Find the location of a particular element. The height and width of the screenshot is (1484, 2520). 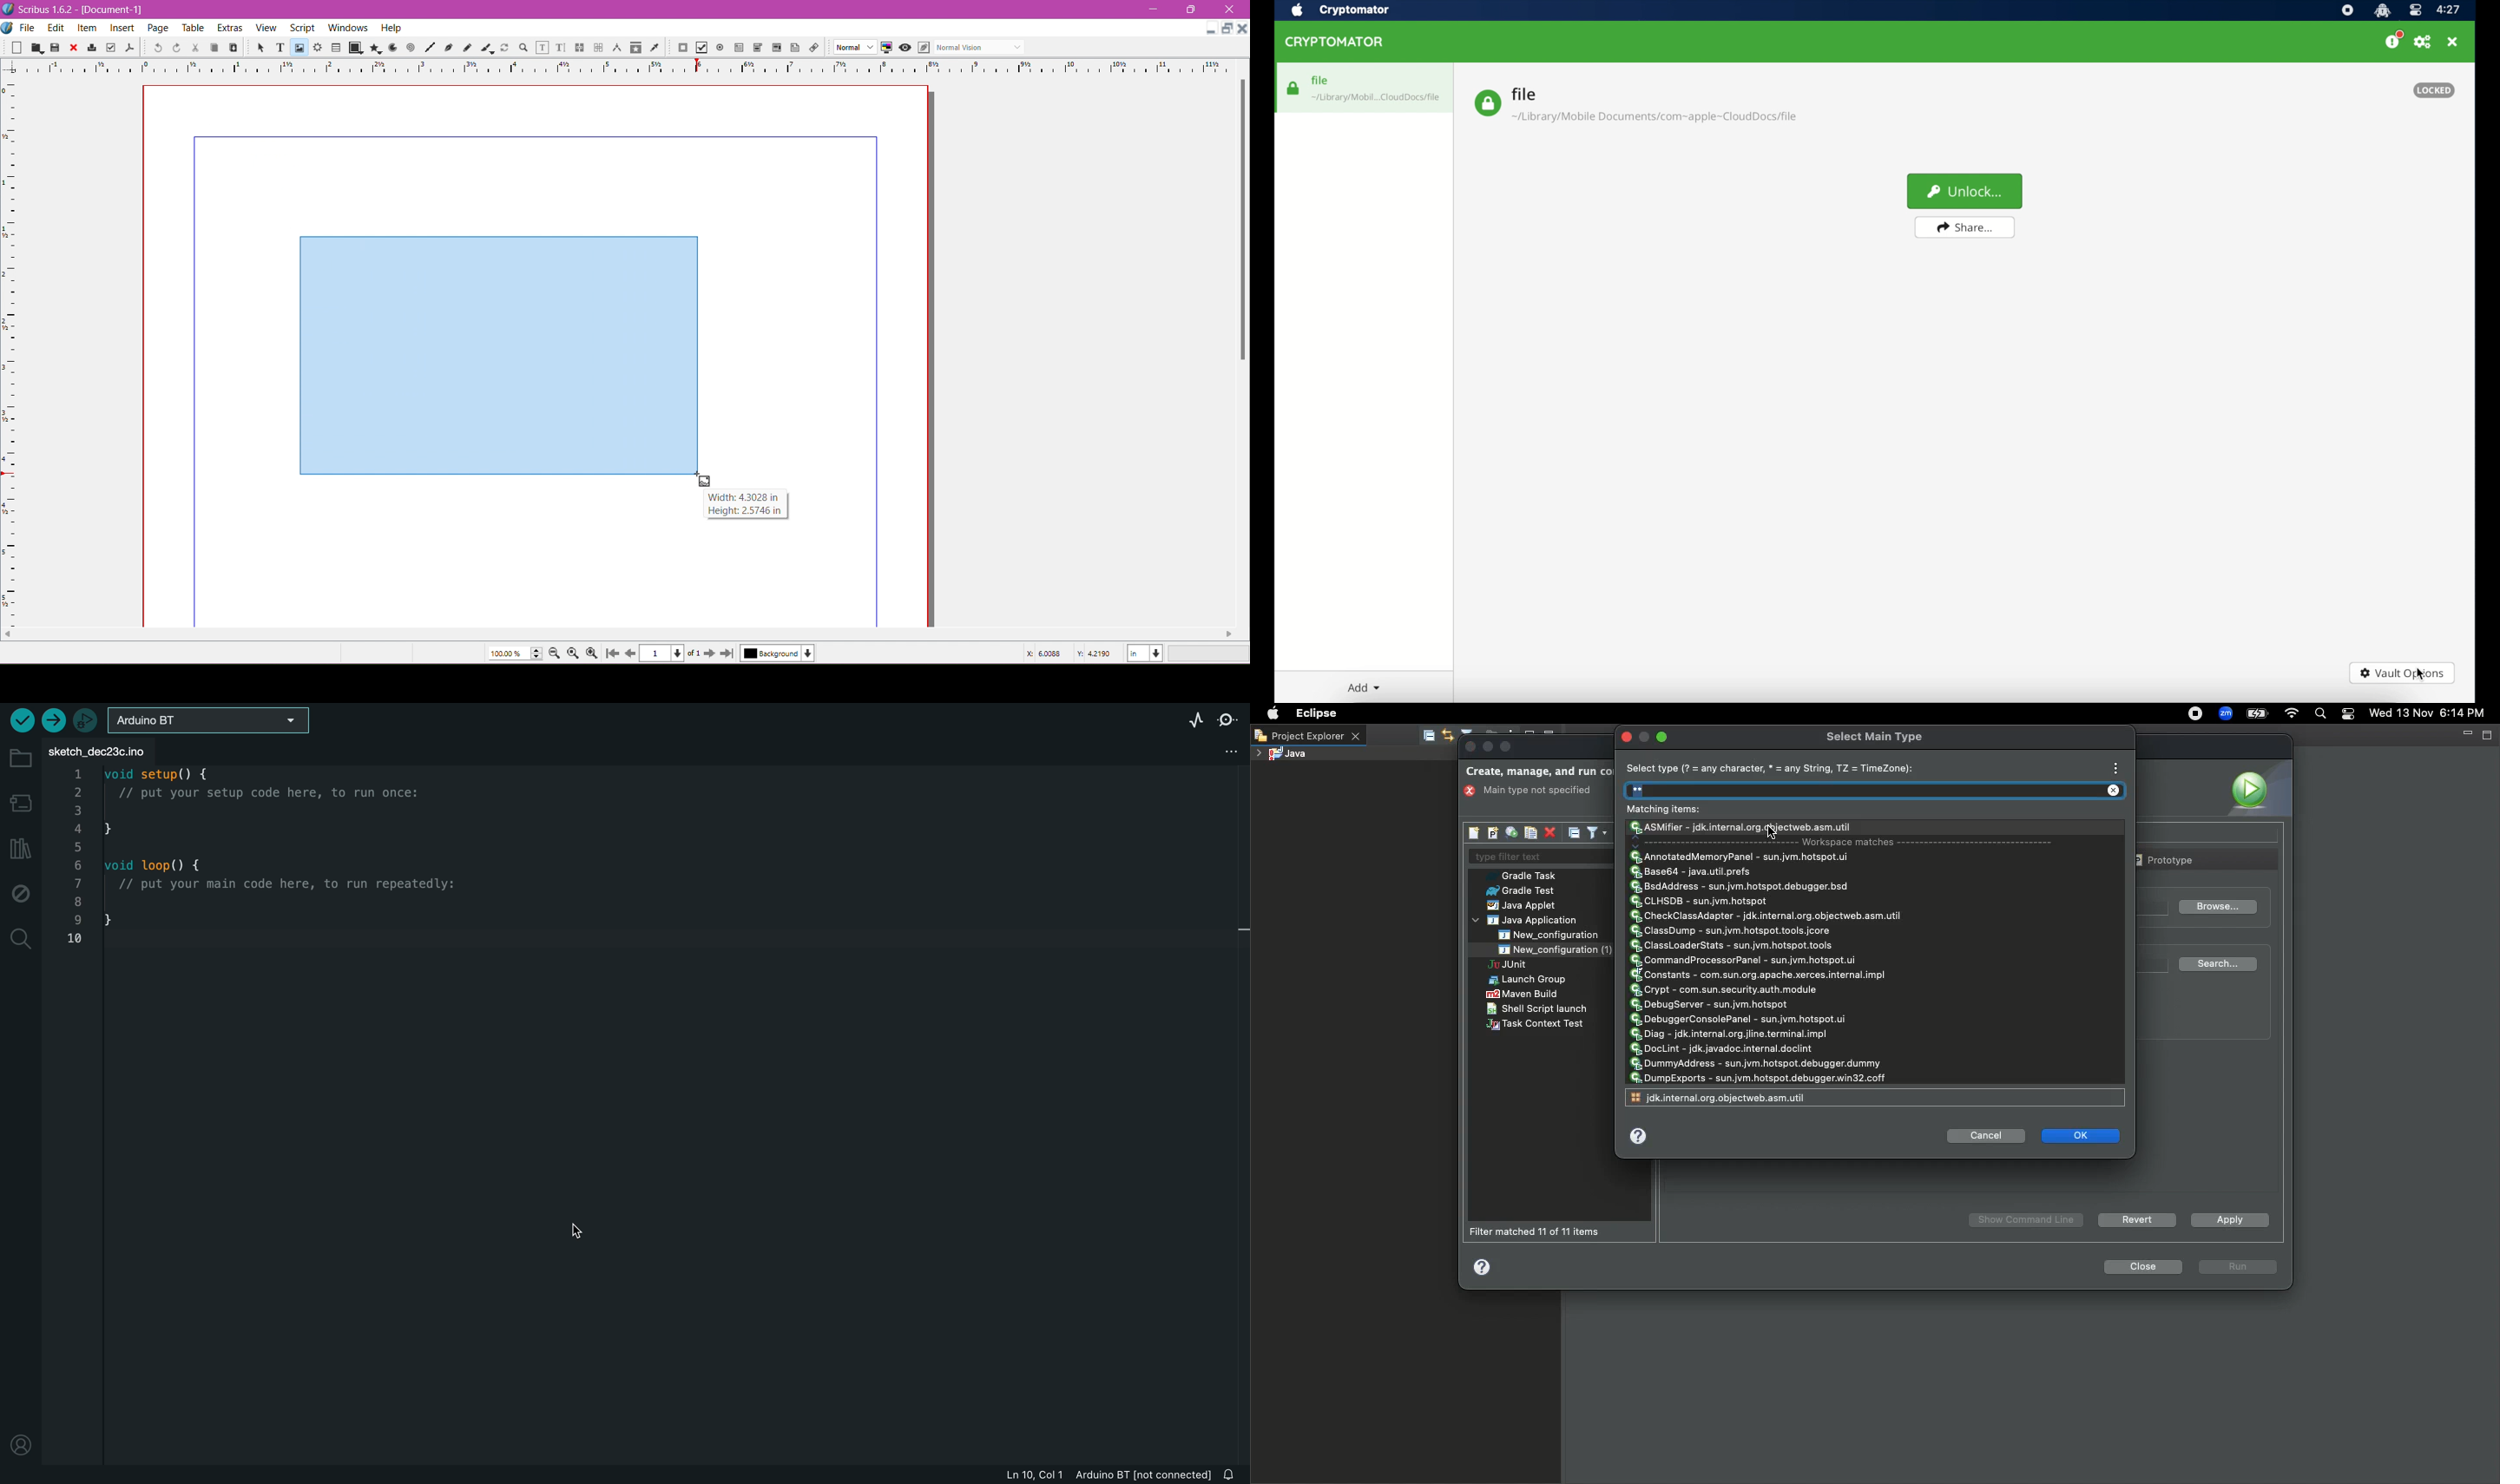

Cut is located at coordinates (195, 48).